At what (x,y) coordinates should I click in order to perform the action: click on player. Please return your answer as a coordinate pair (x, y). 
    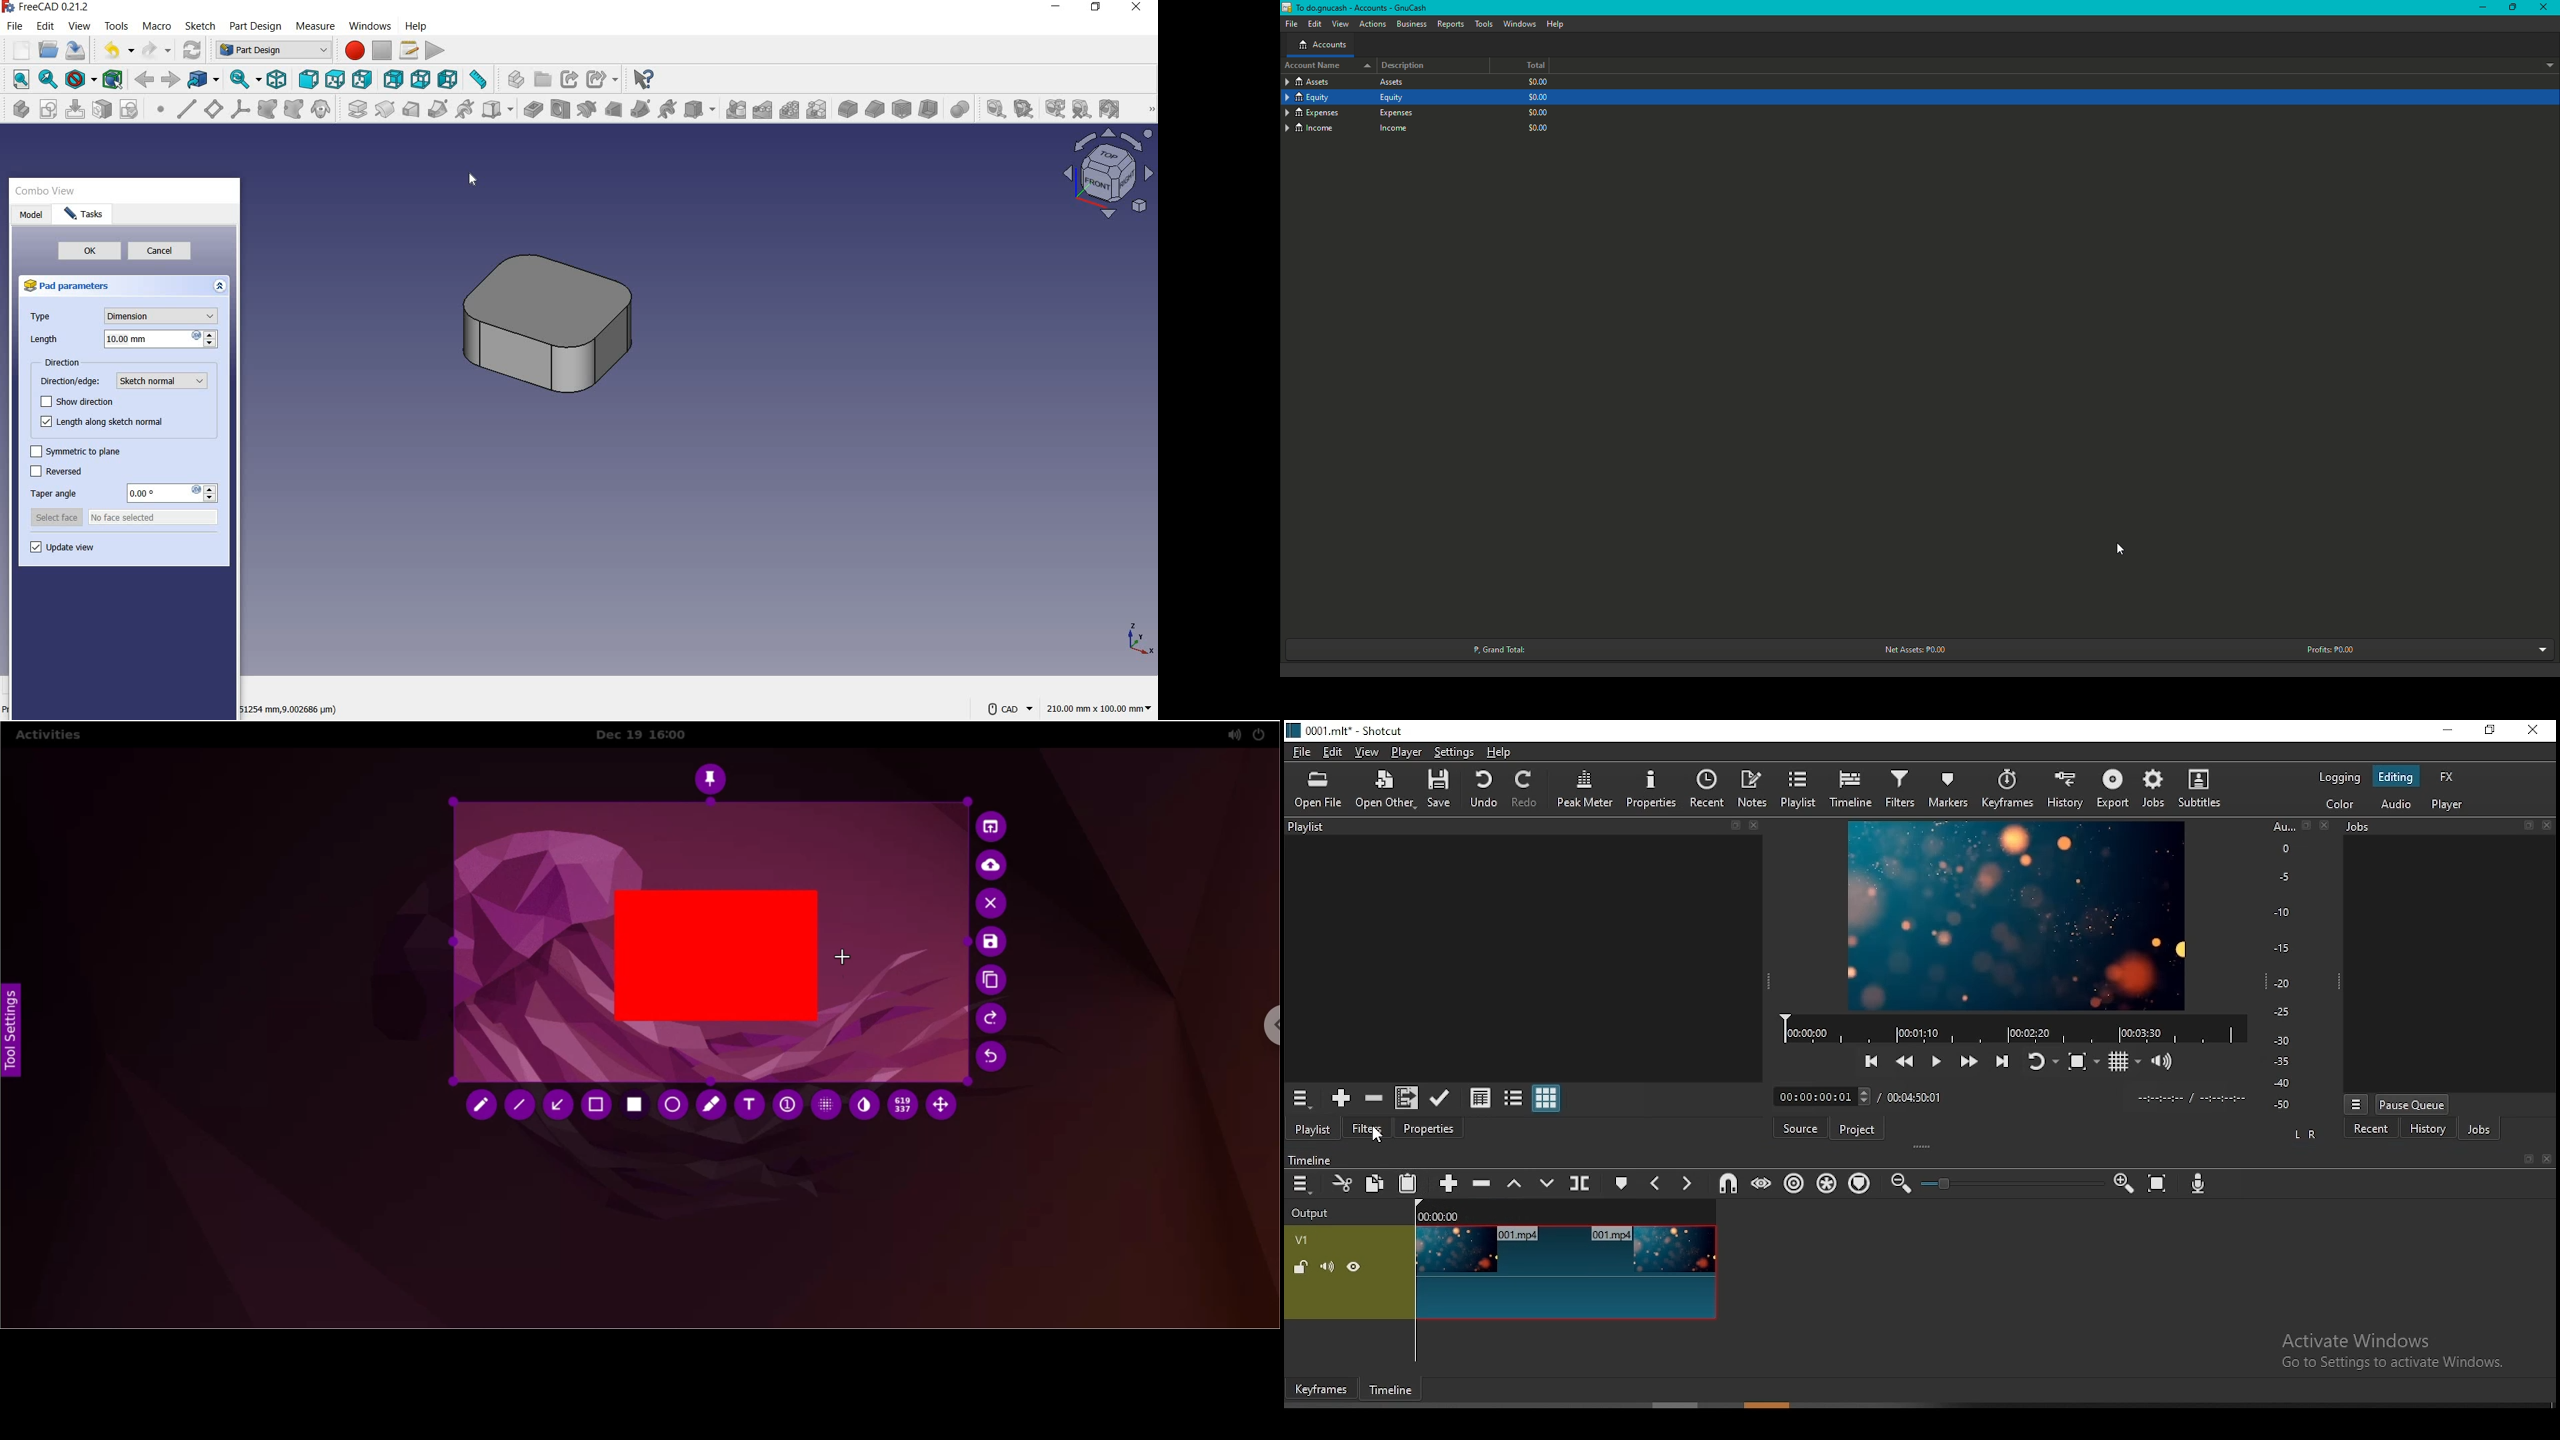
    Looking at the image, I should click on (1404, 752).